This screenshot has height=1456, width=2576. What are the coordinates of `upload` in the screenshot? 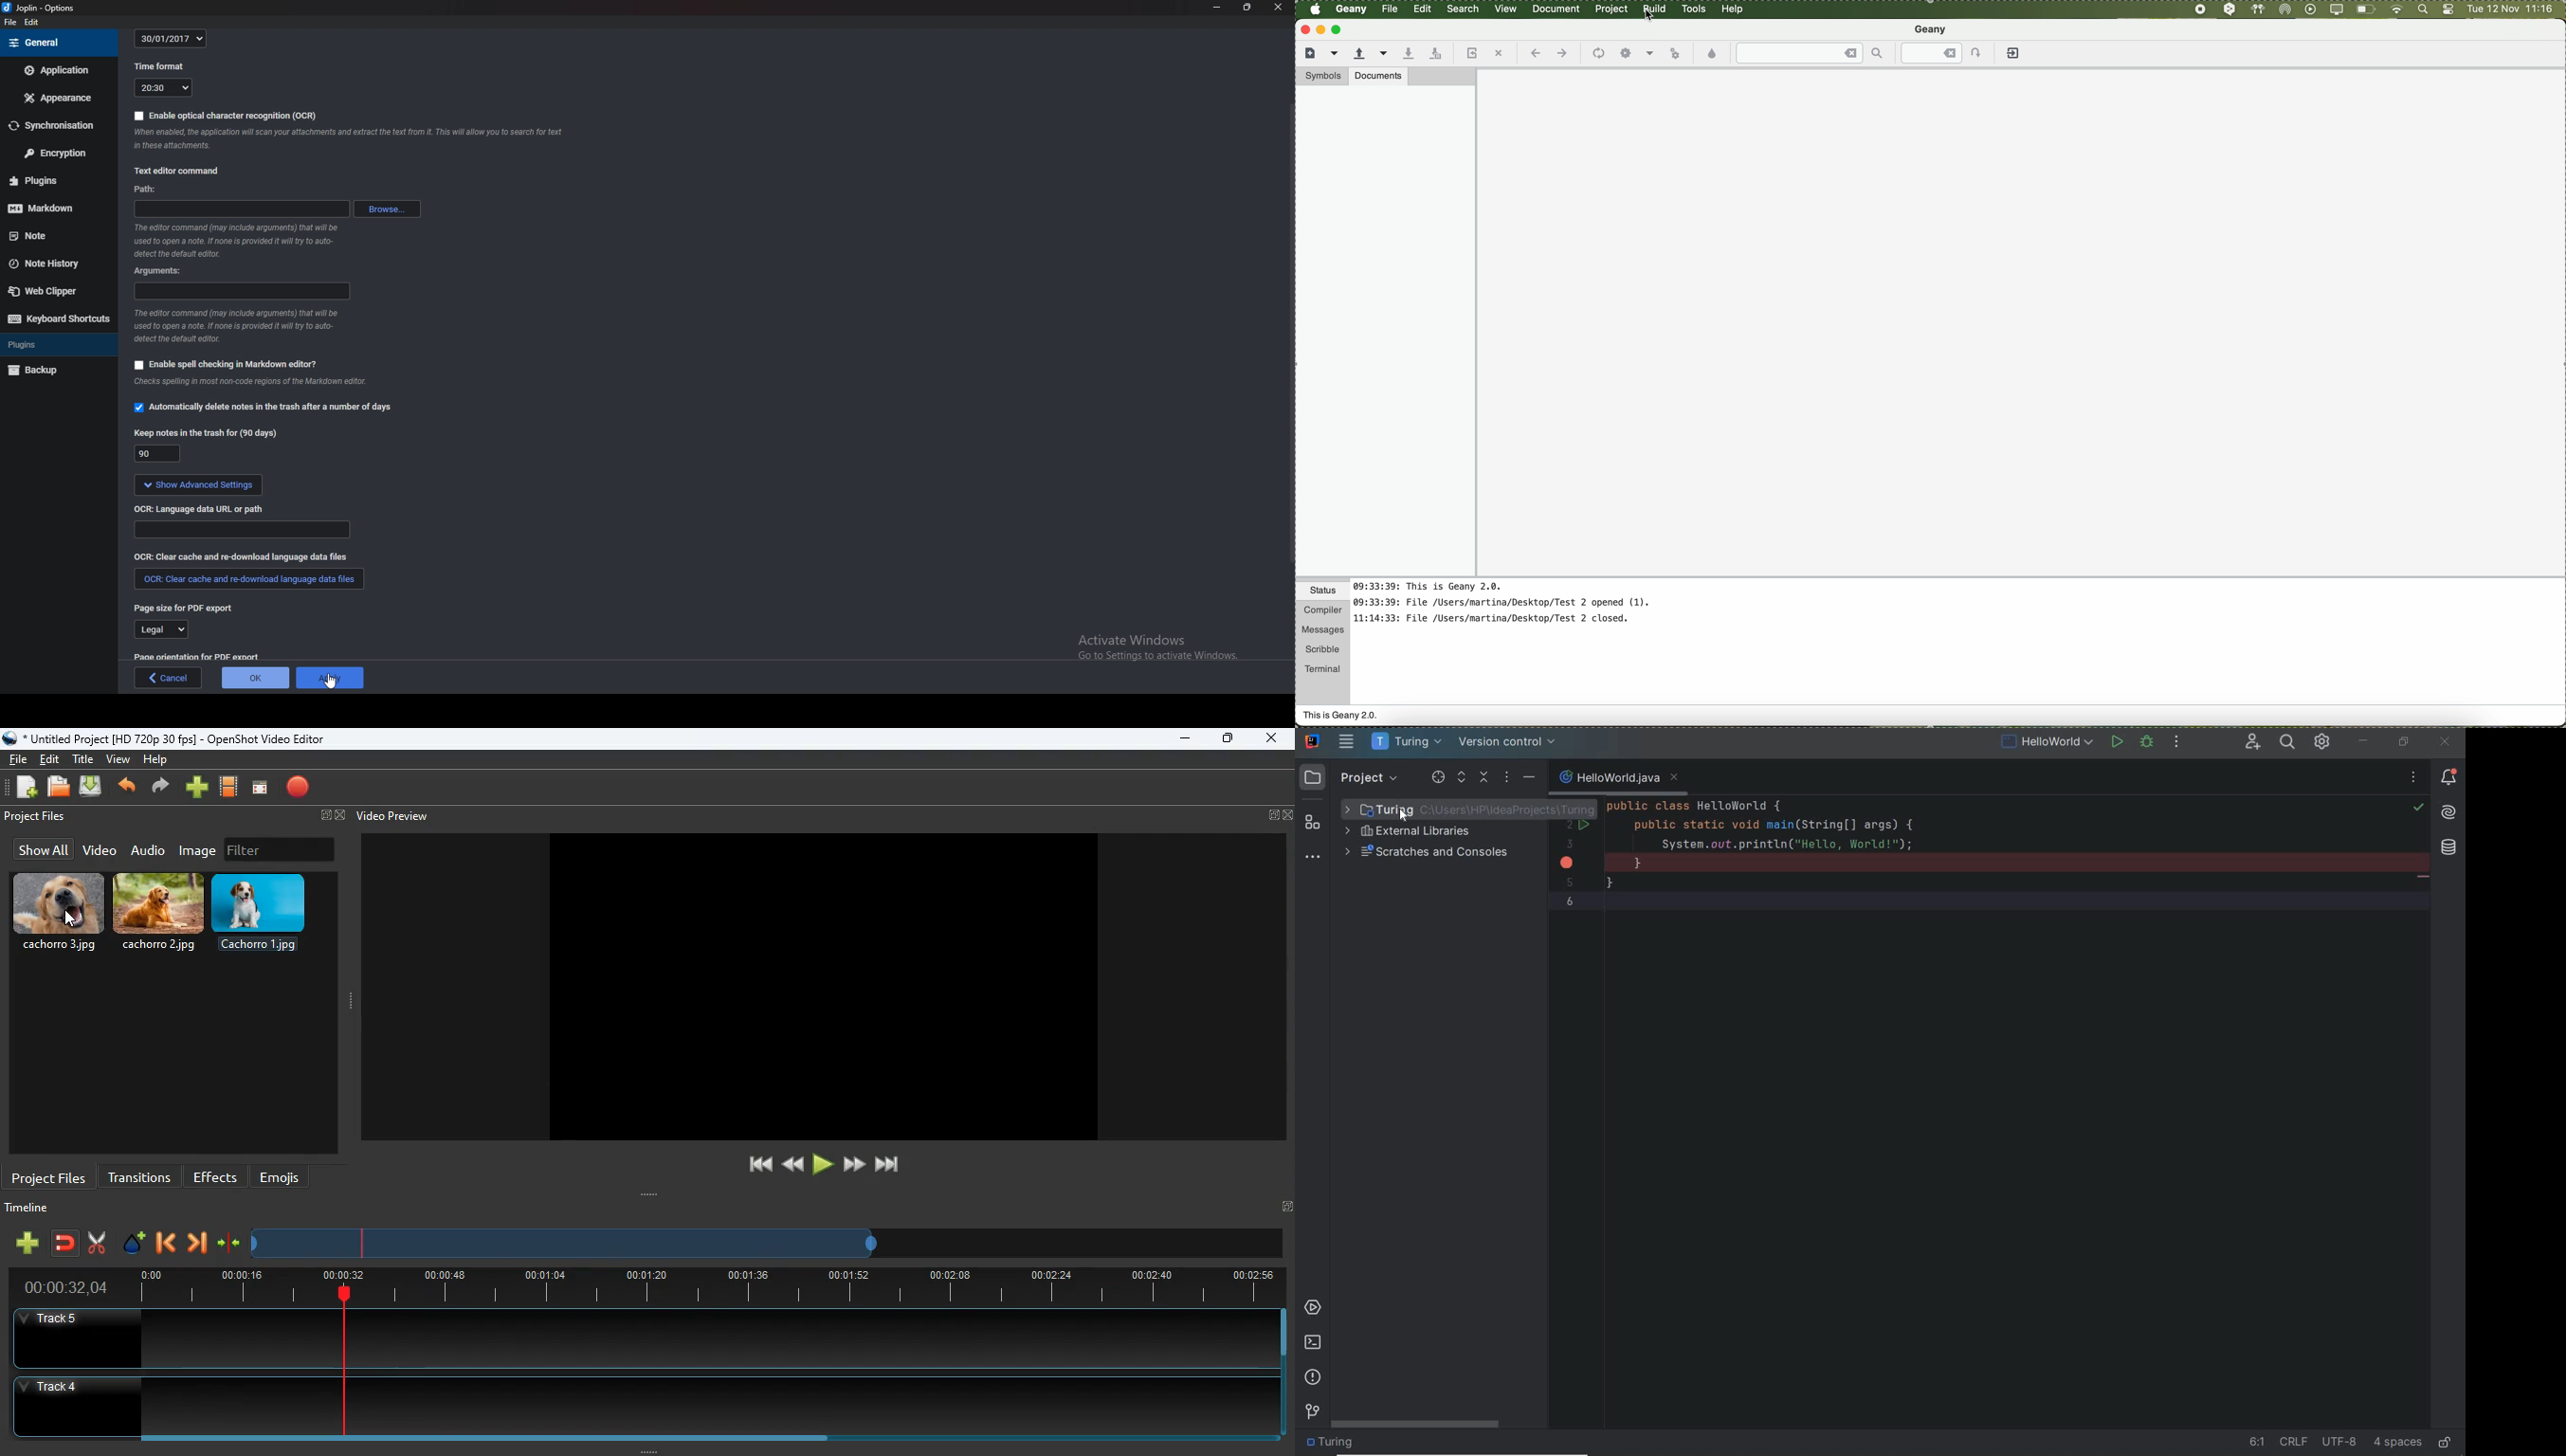 It's located at (93, 788).